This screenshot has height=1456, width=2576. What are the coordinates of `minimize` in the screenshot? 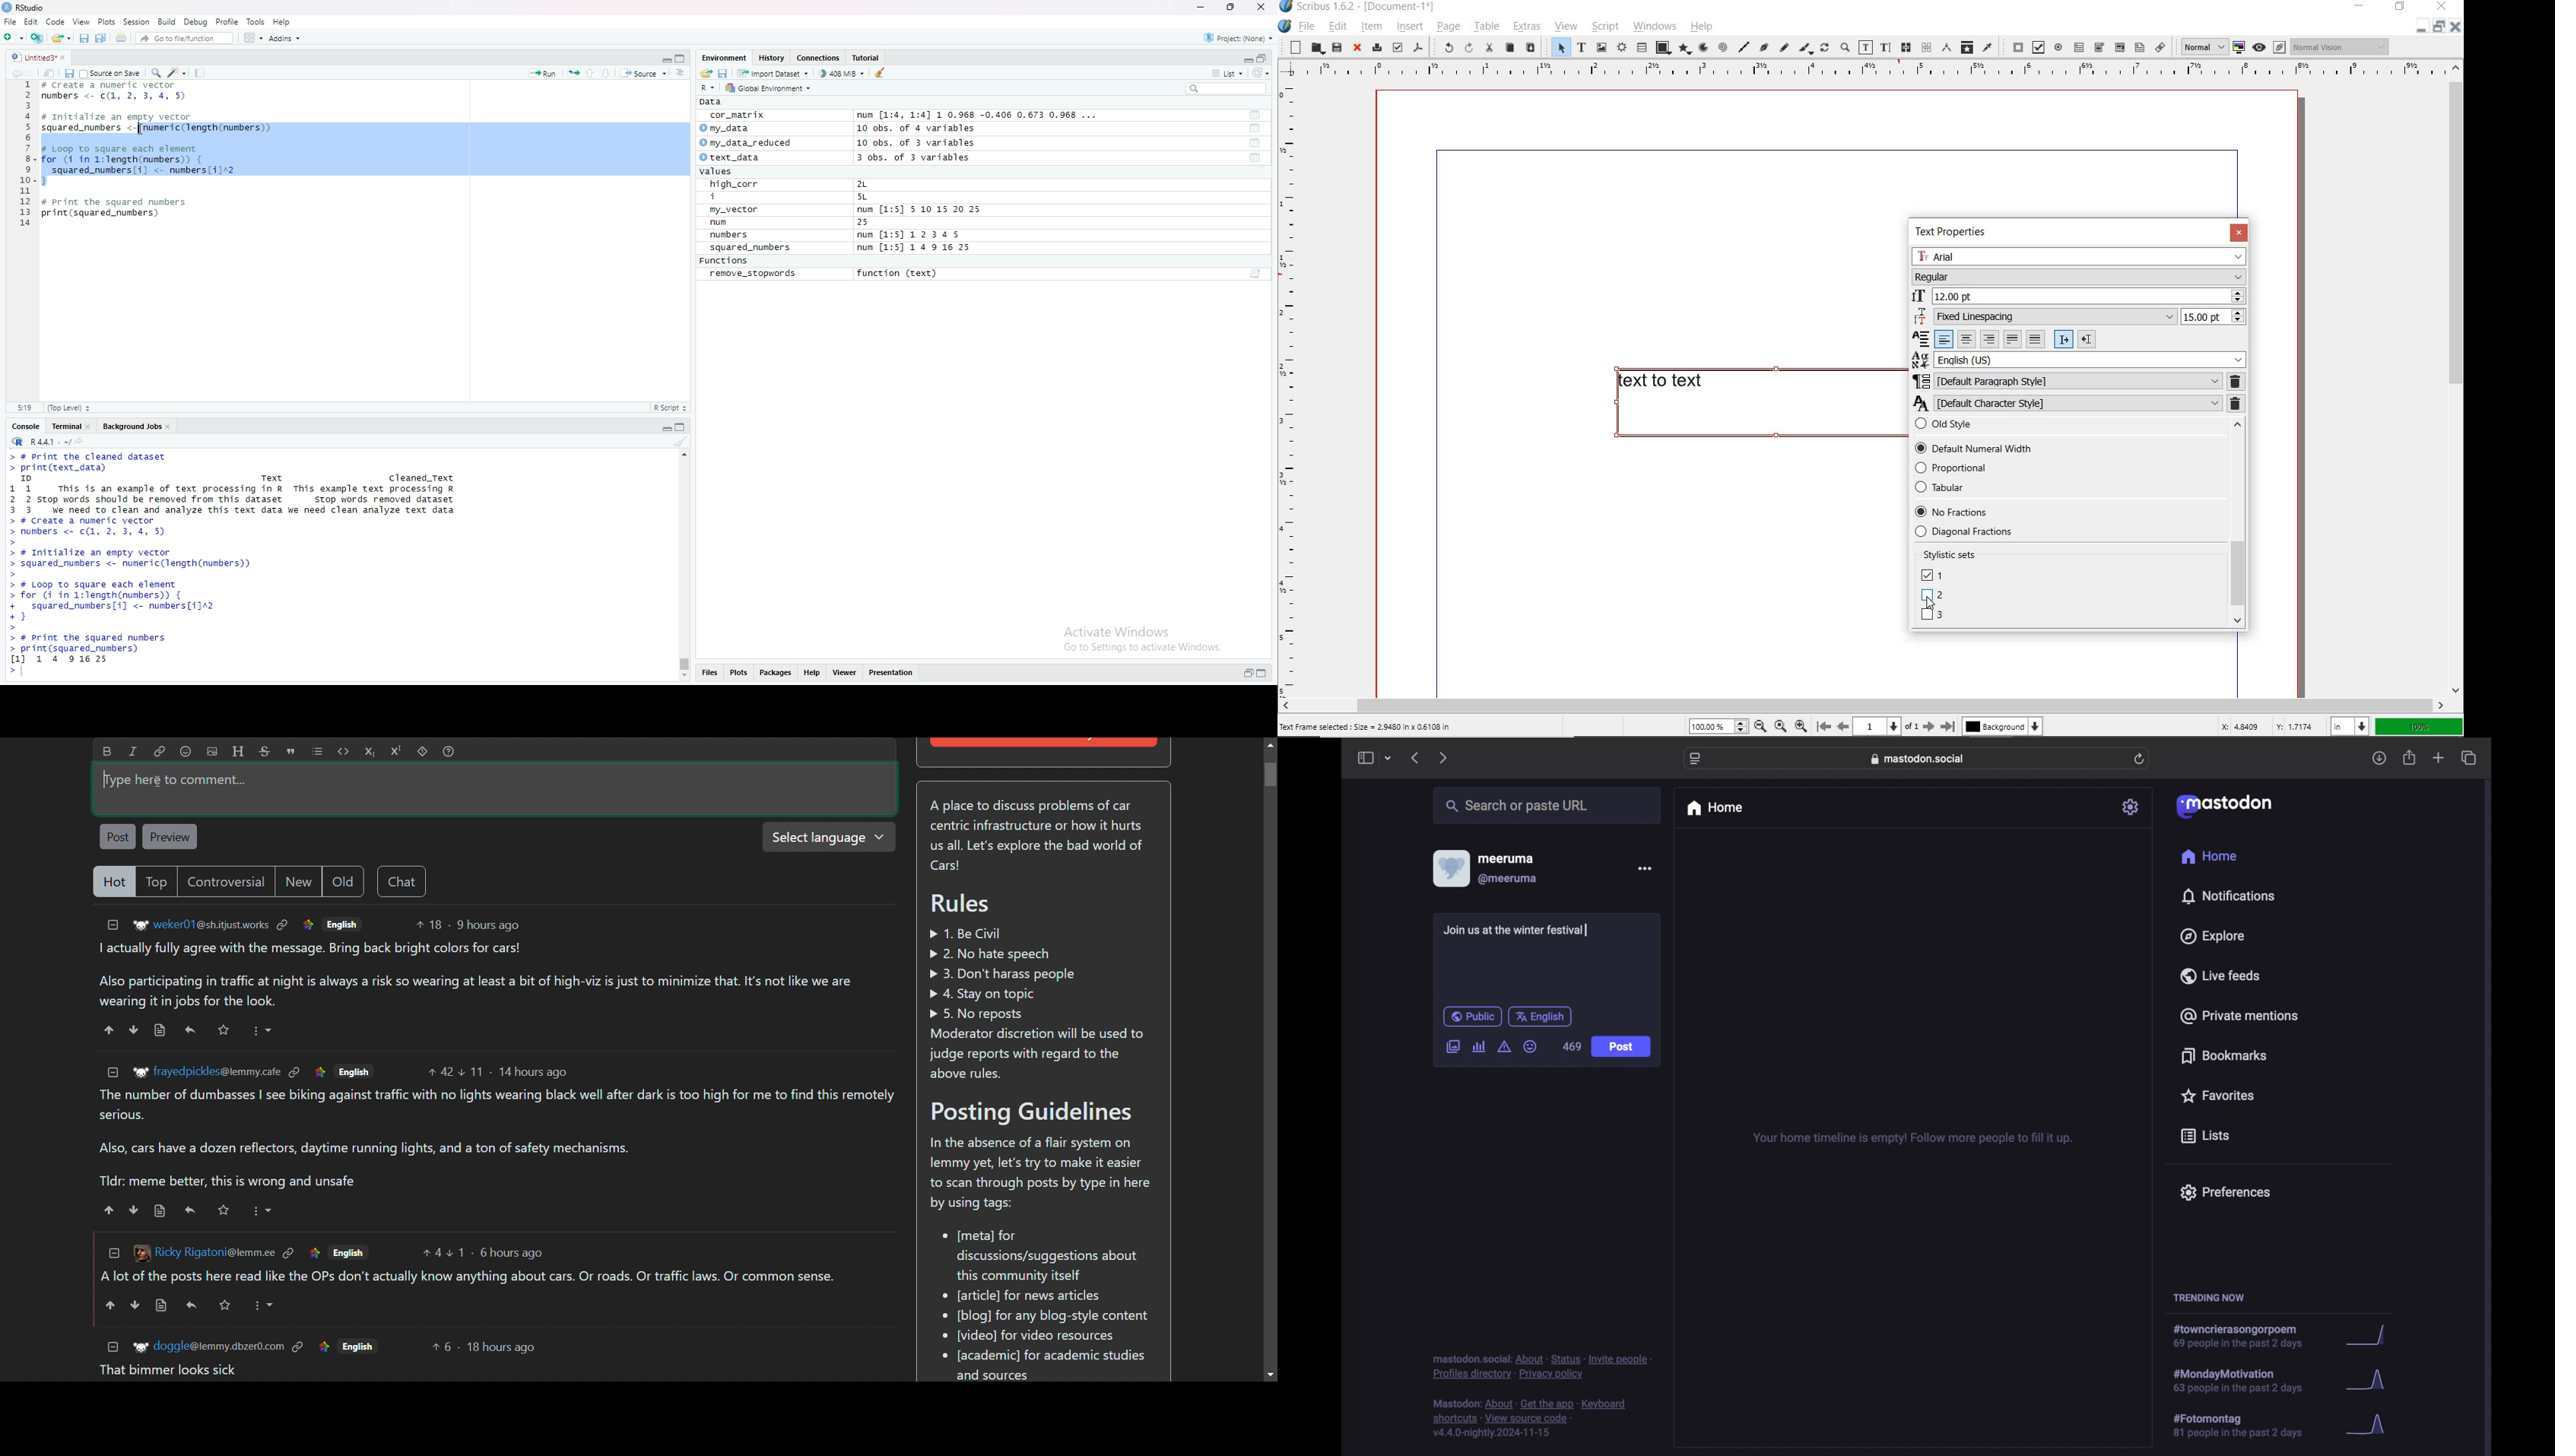 It's located at (2363, 7).